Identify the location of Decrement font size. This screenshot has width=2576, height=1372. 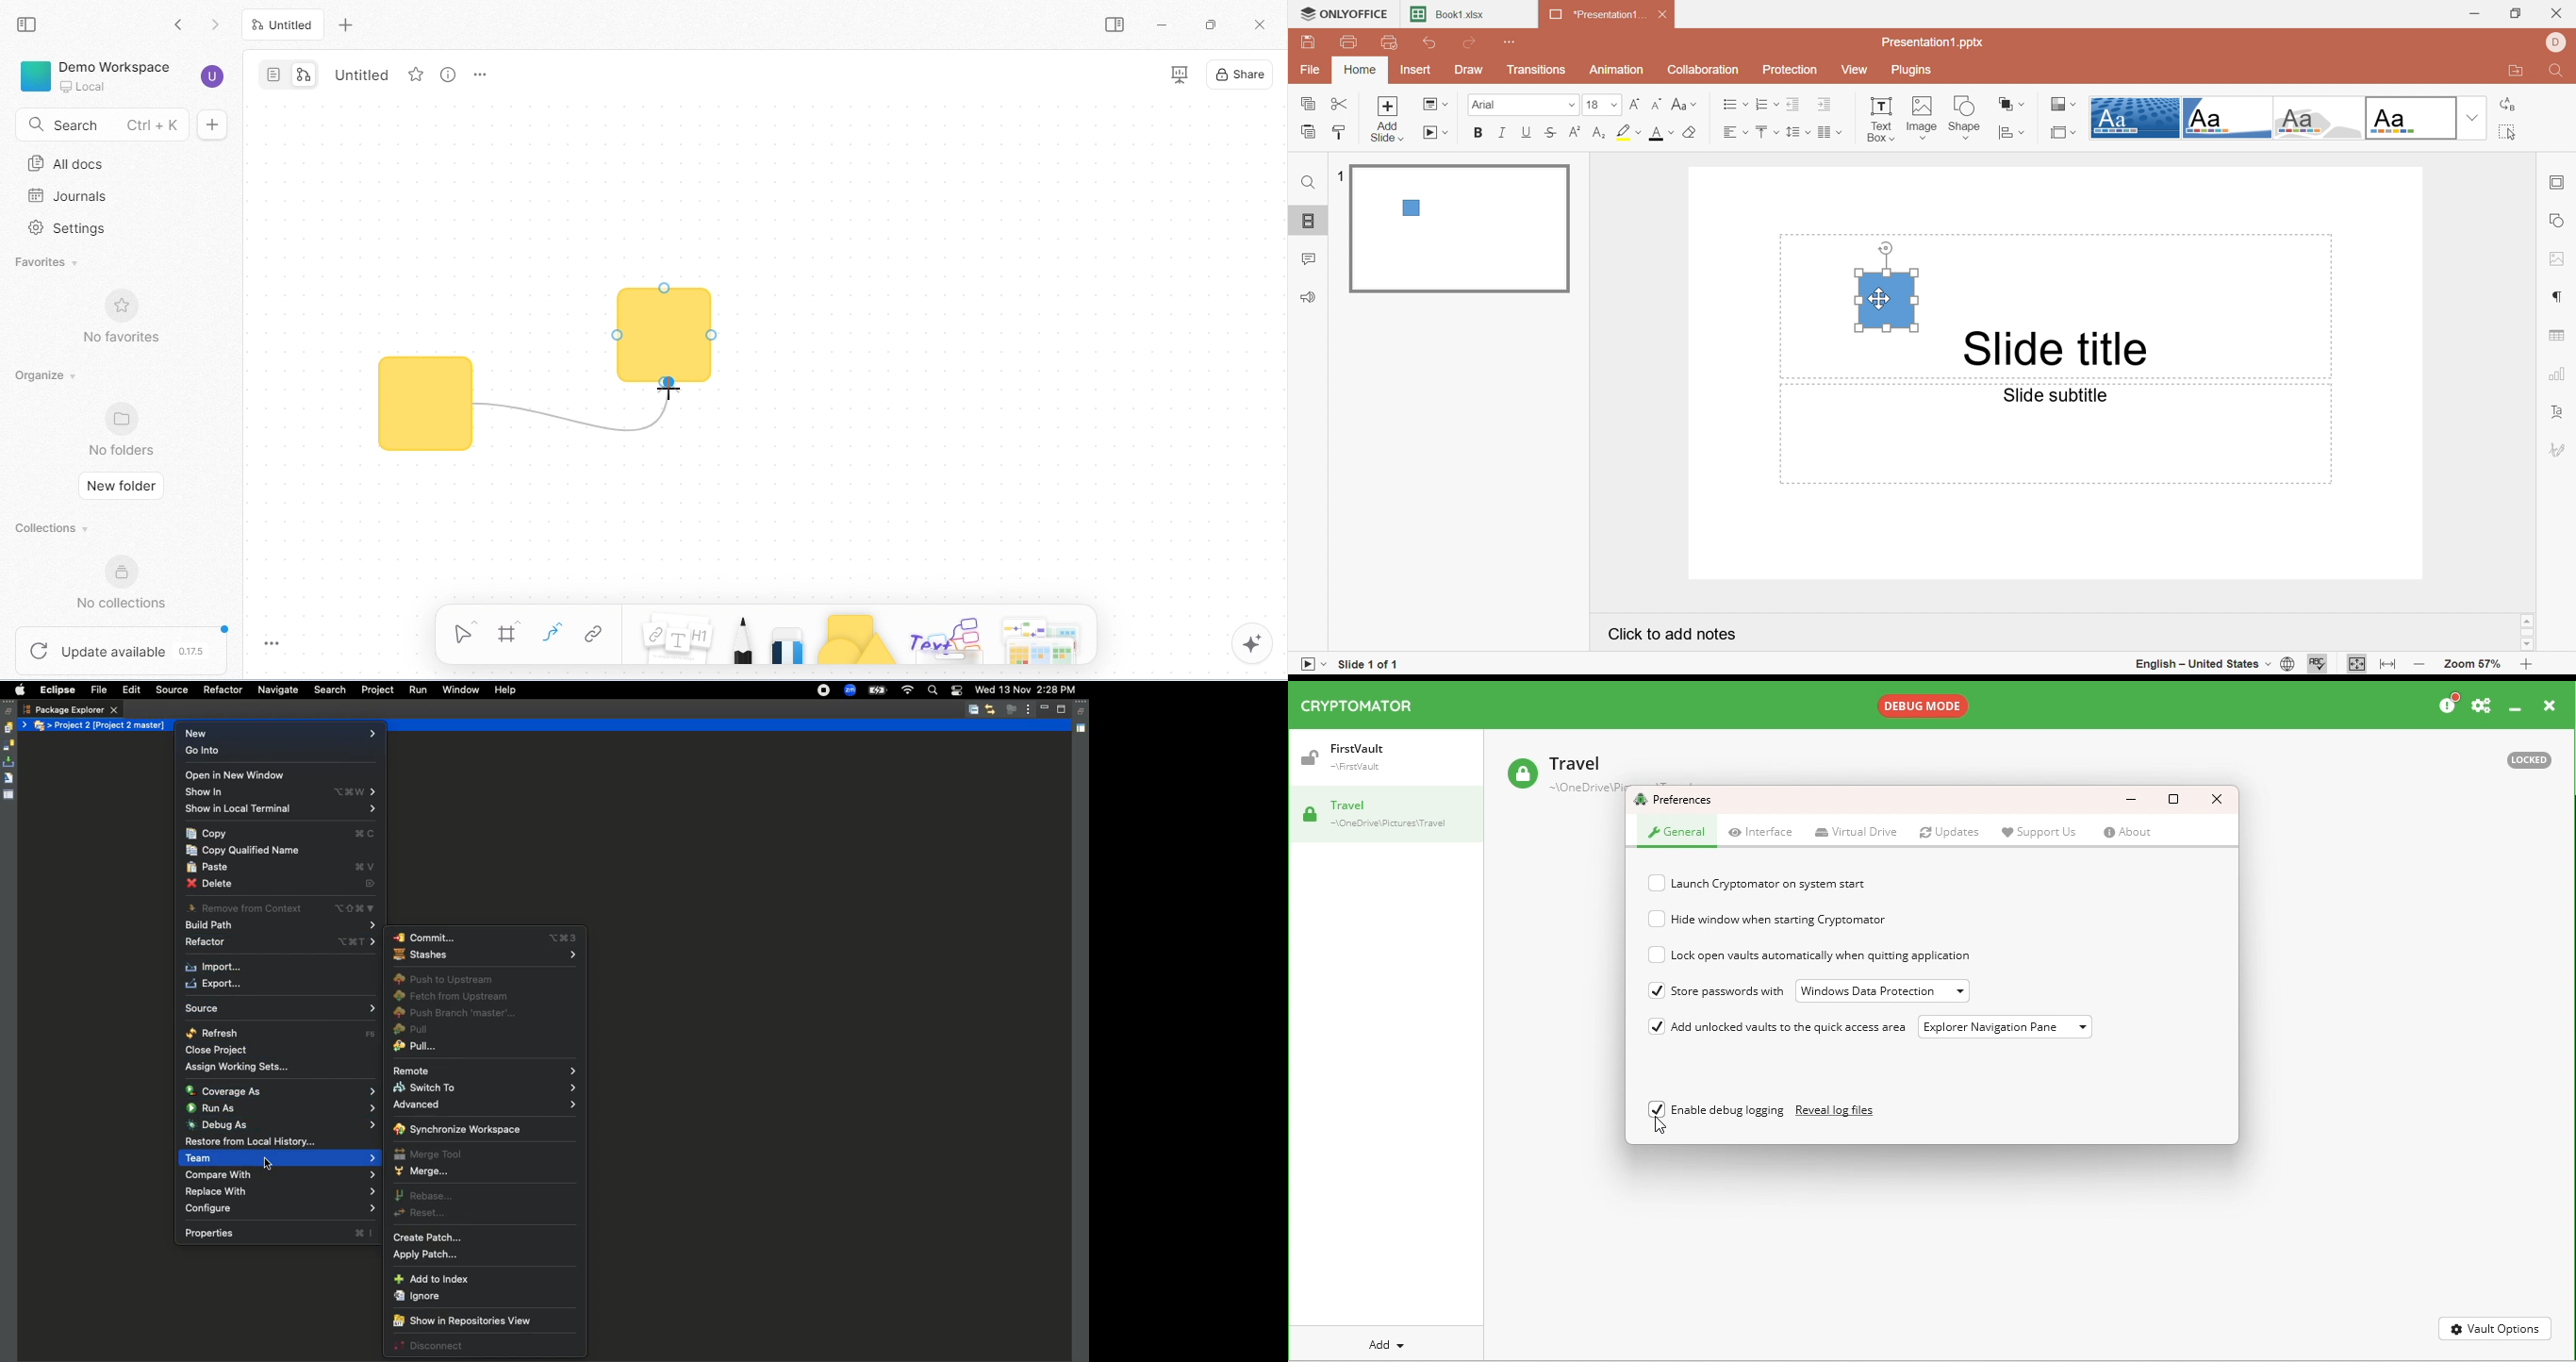
(1656, 105).